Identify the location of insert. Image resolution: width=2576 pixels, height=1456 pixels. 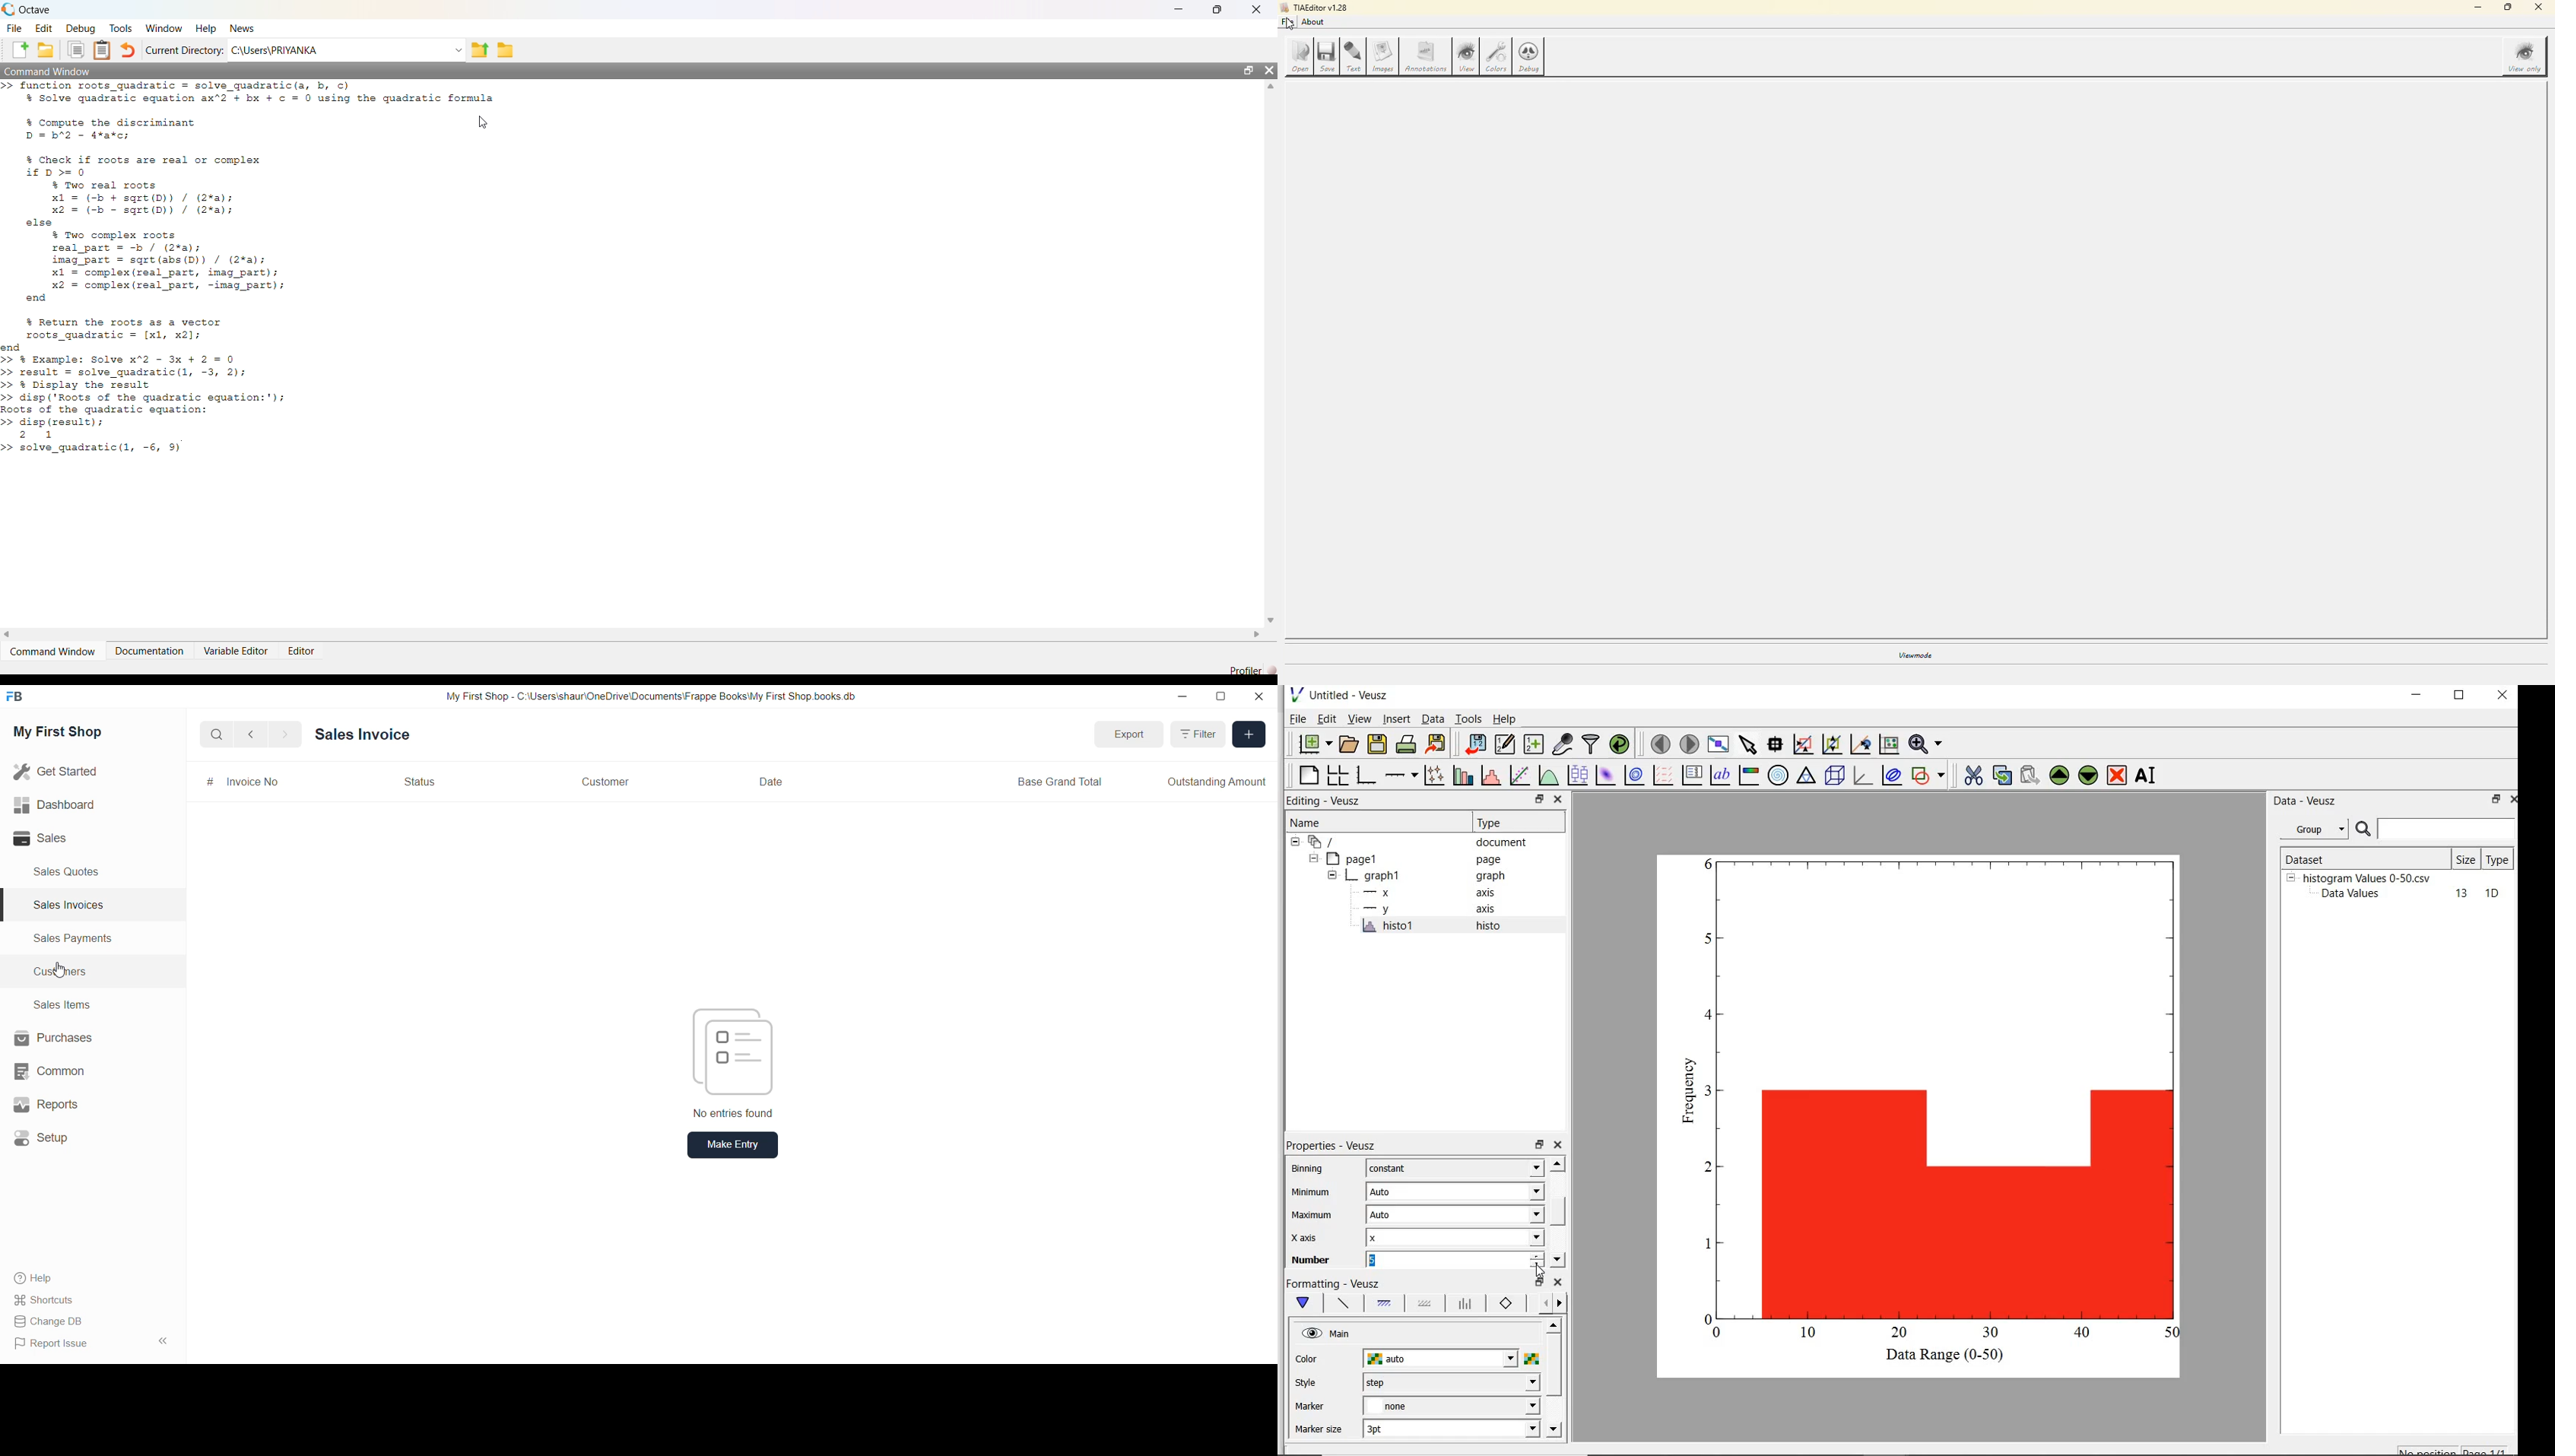
(1396, 719).